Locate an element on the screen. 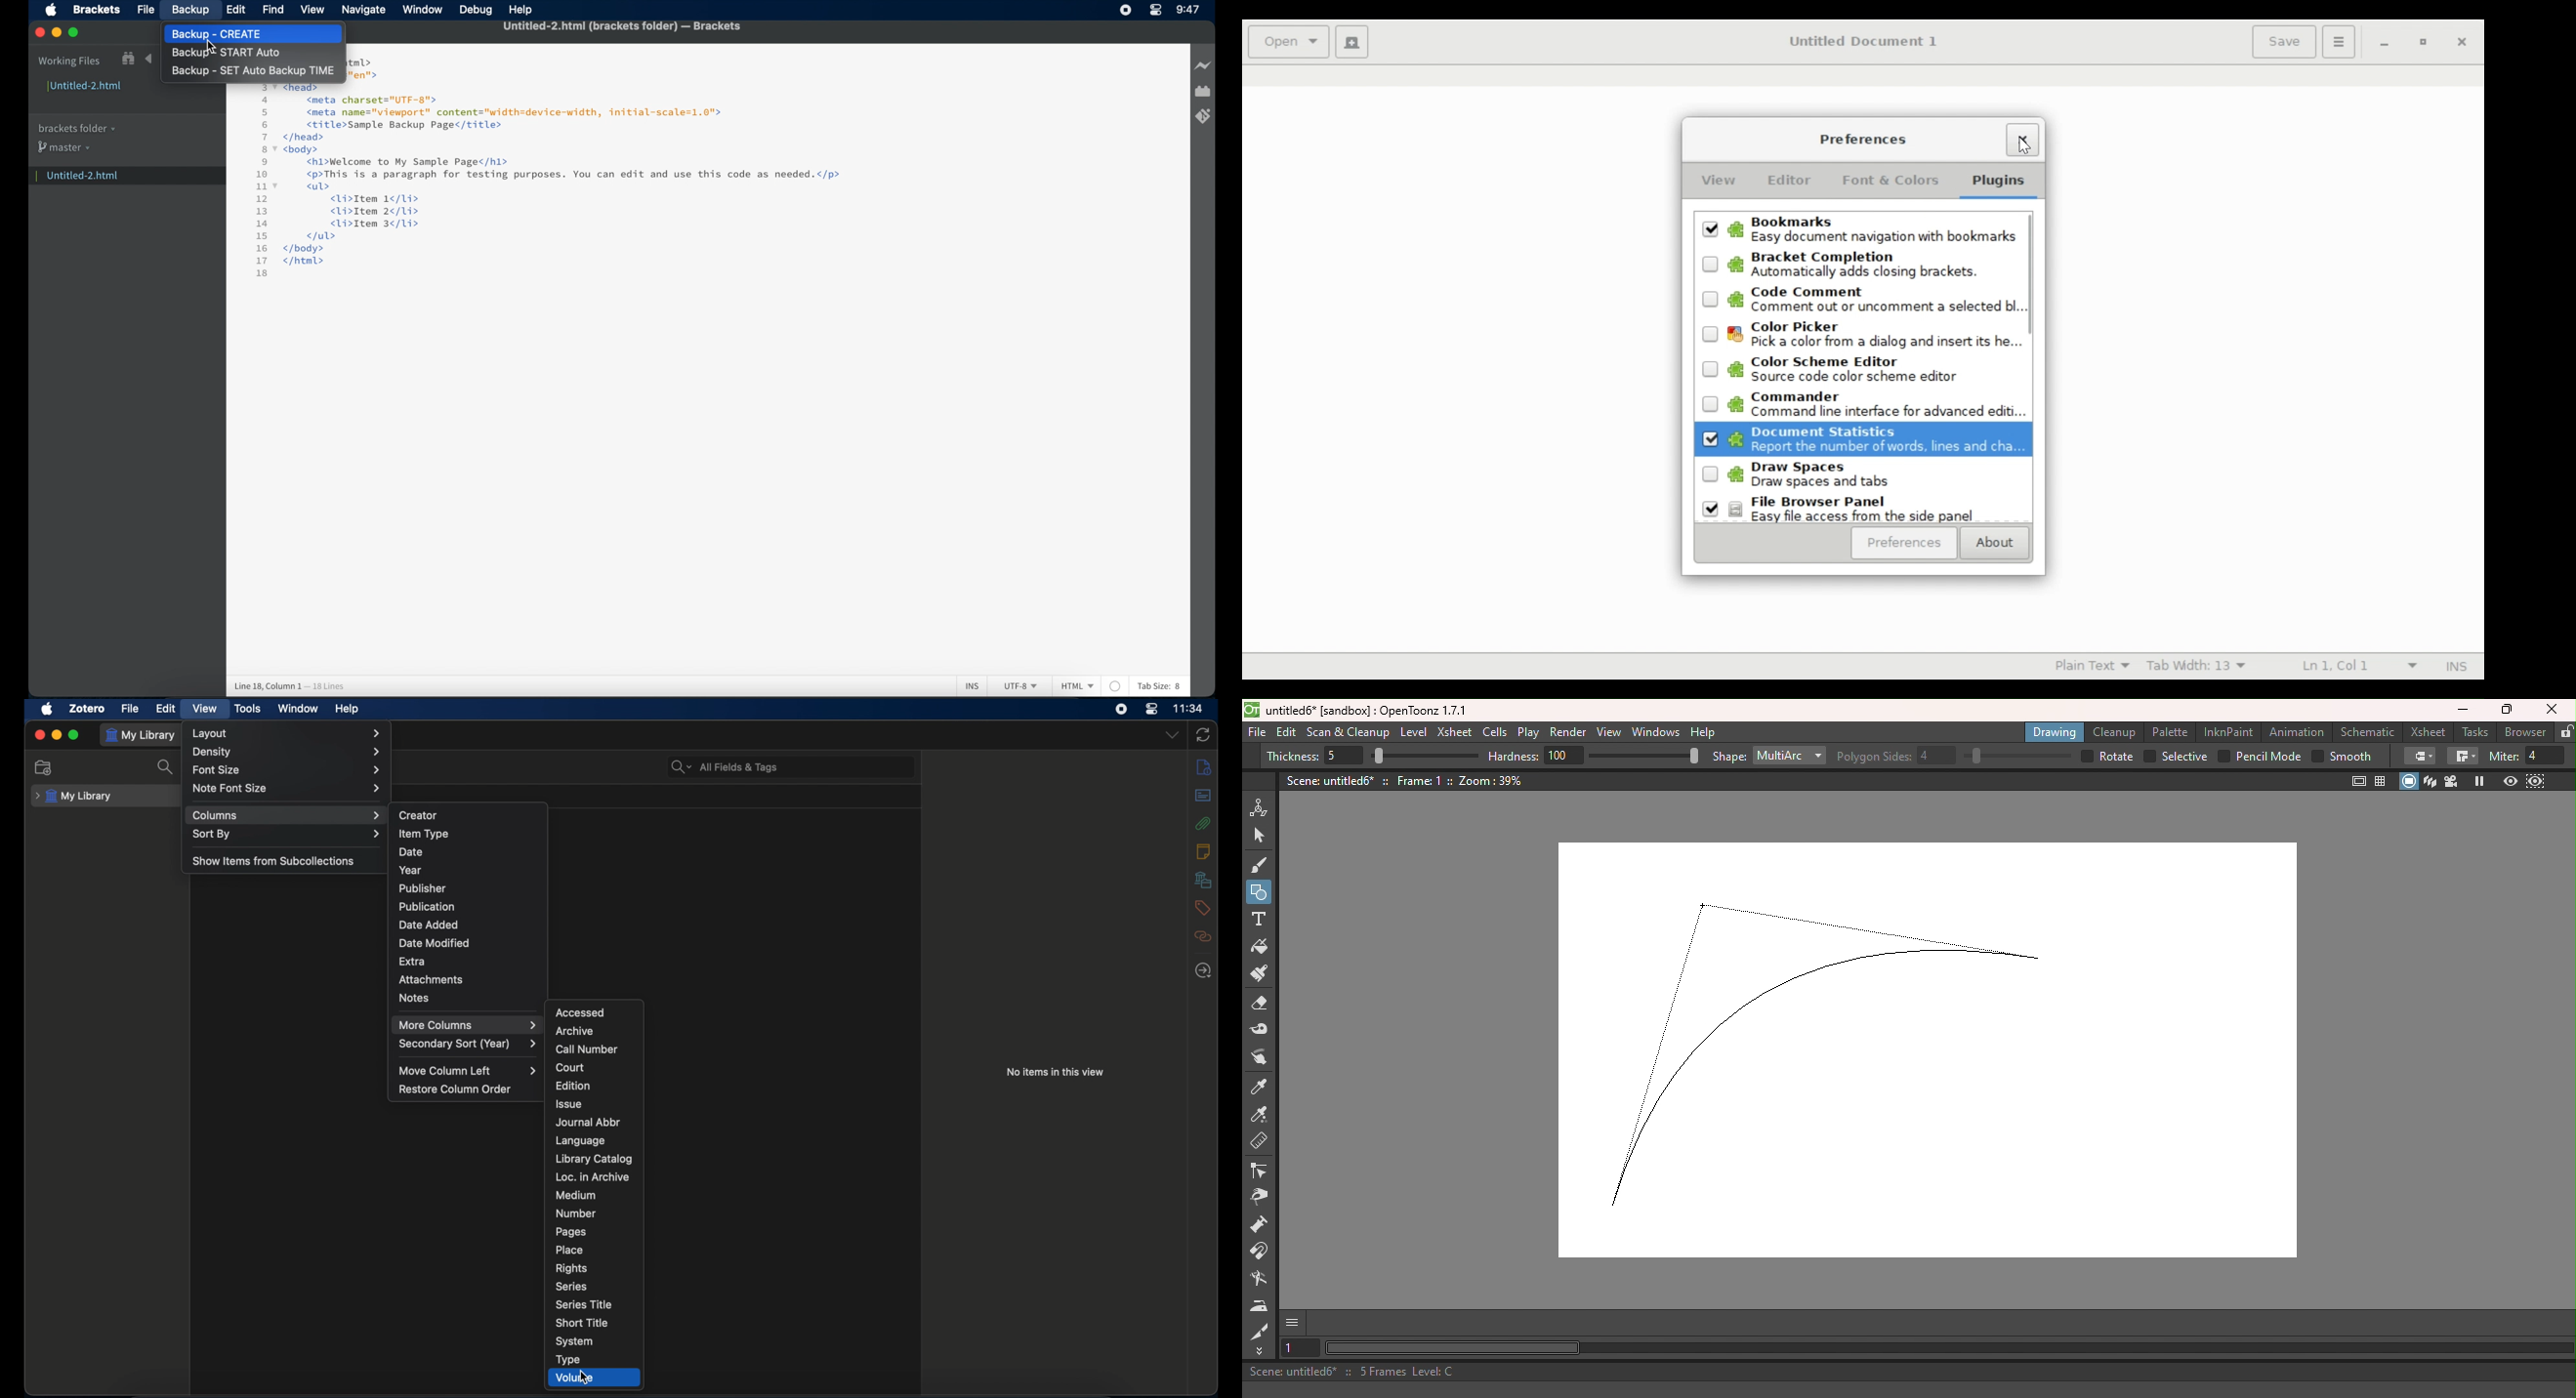  edition is located at coordinates (575, 1085).